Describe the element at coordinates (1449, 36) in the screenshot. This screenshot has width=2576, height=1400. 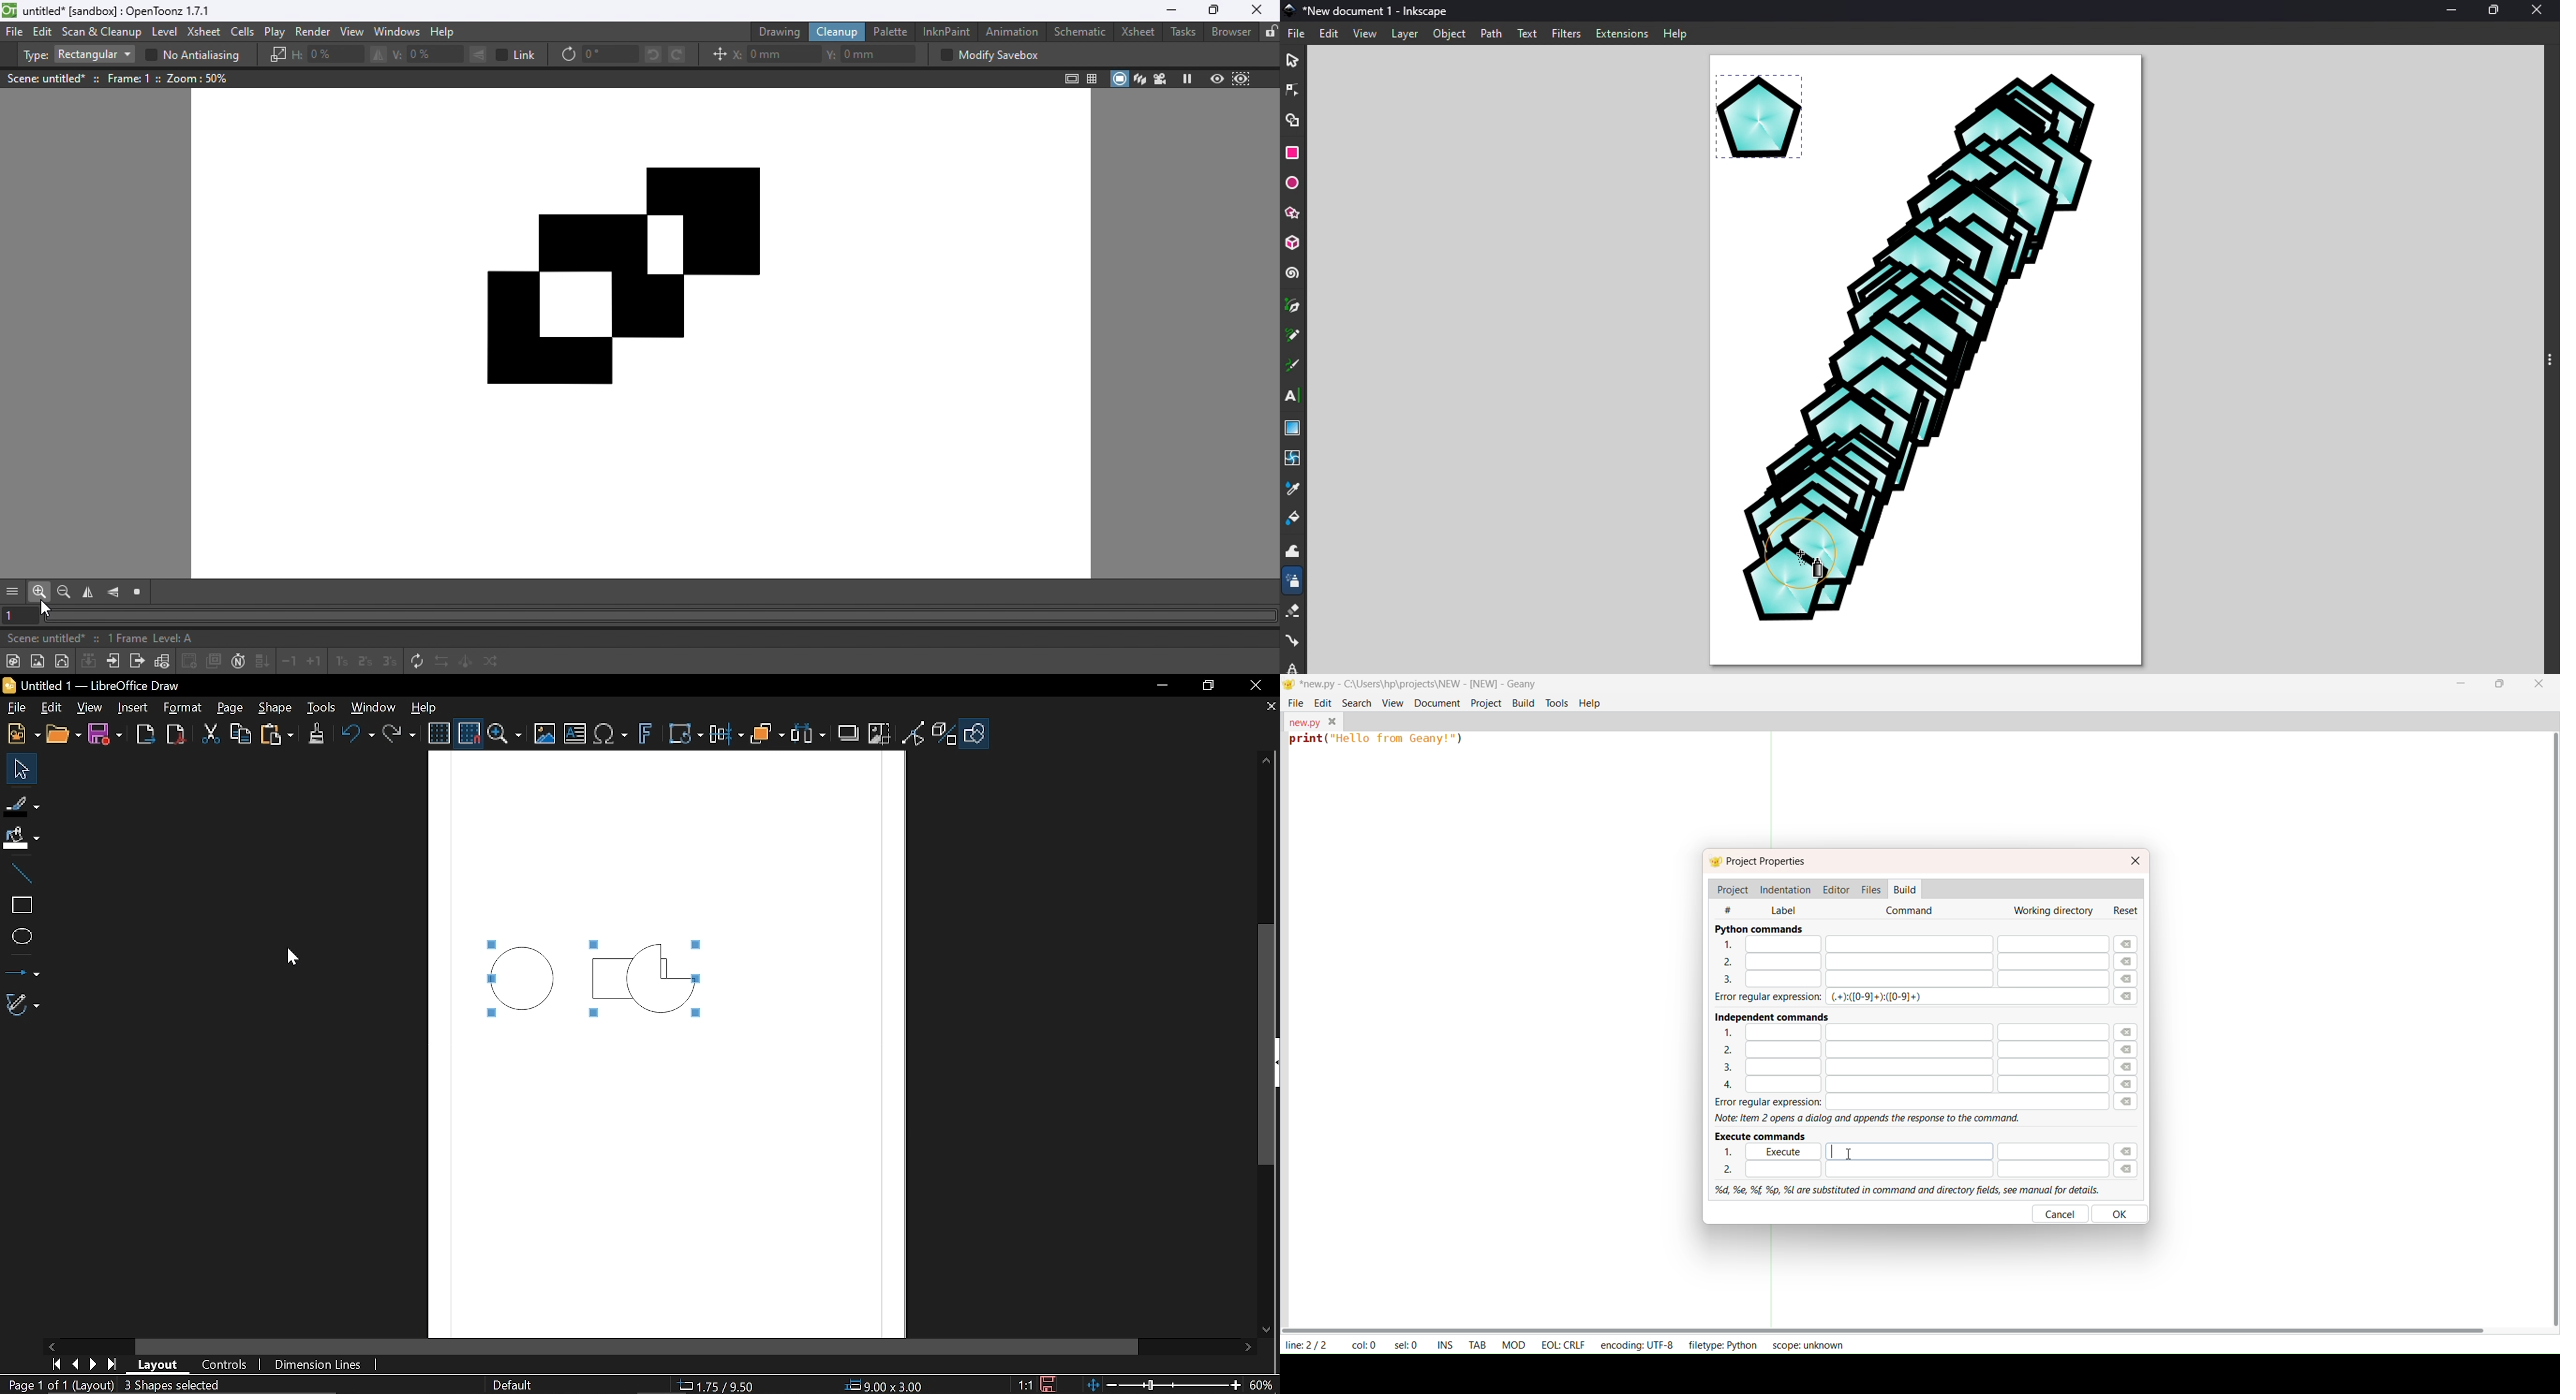
I see `Object` at that location.